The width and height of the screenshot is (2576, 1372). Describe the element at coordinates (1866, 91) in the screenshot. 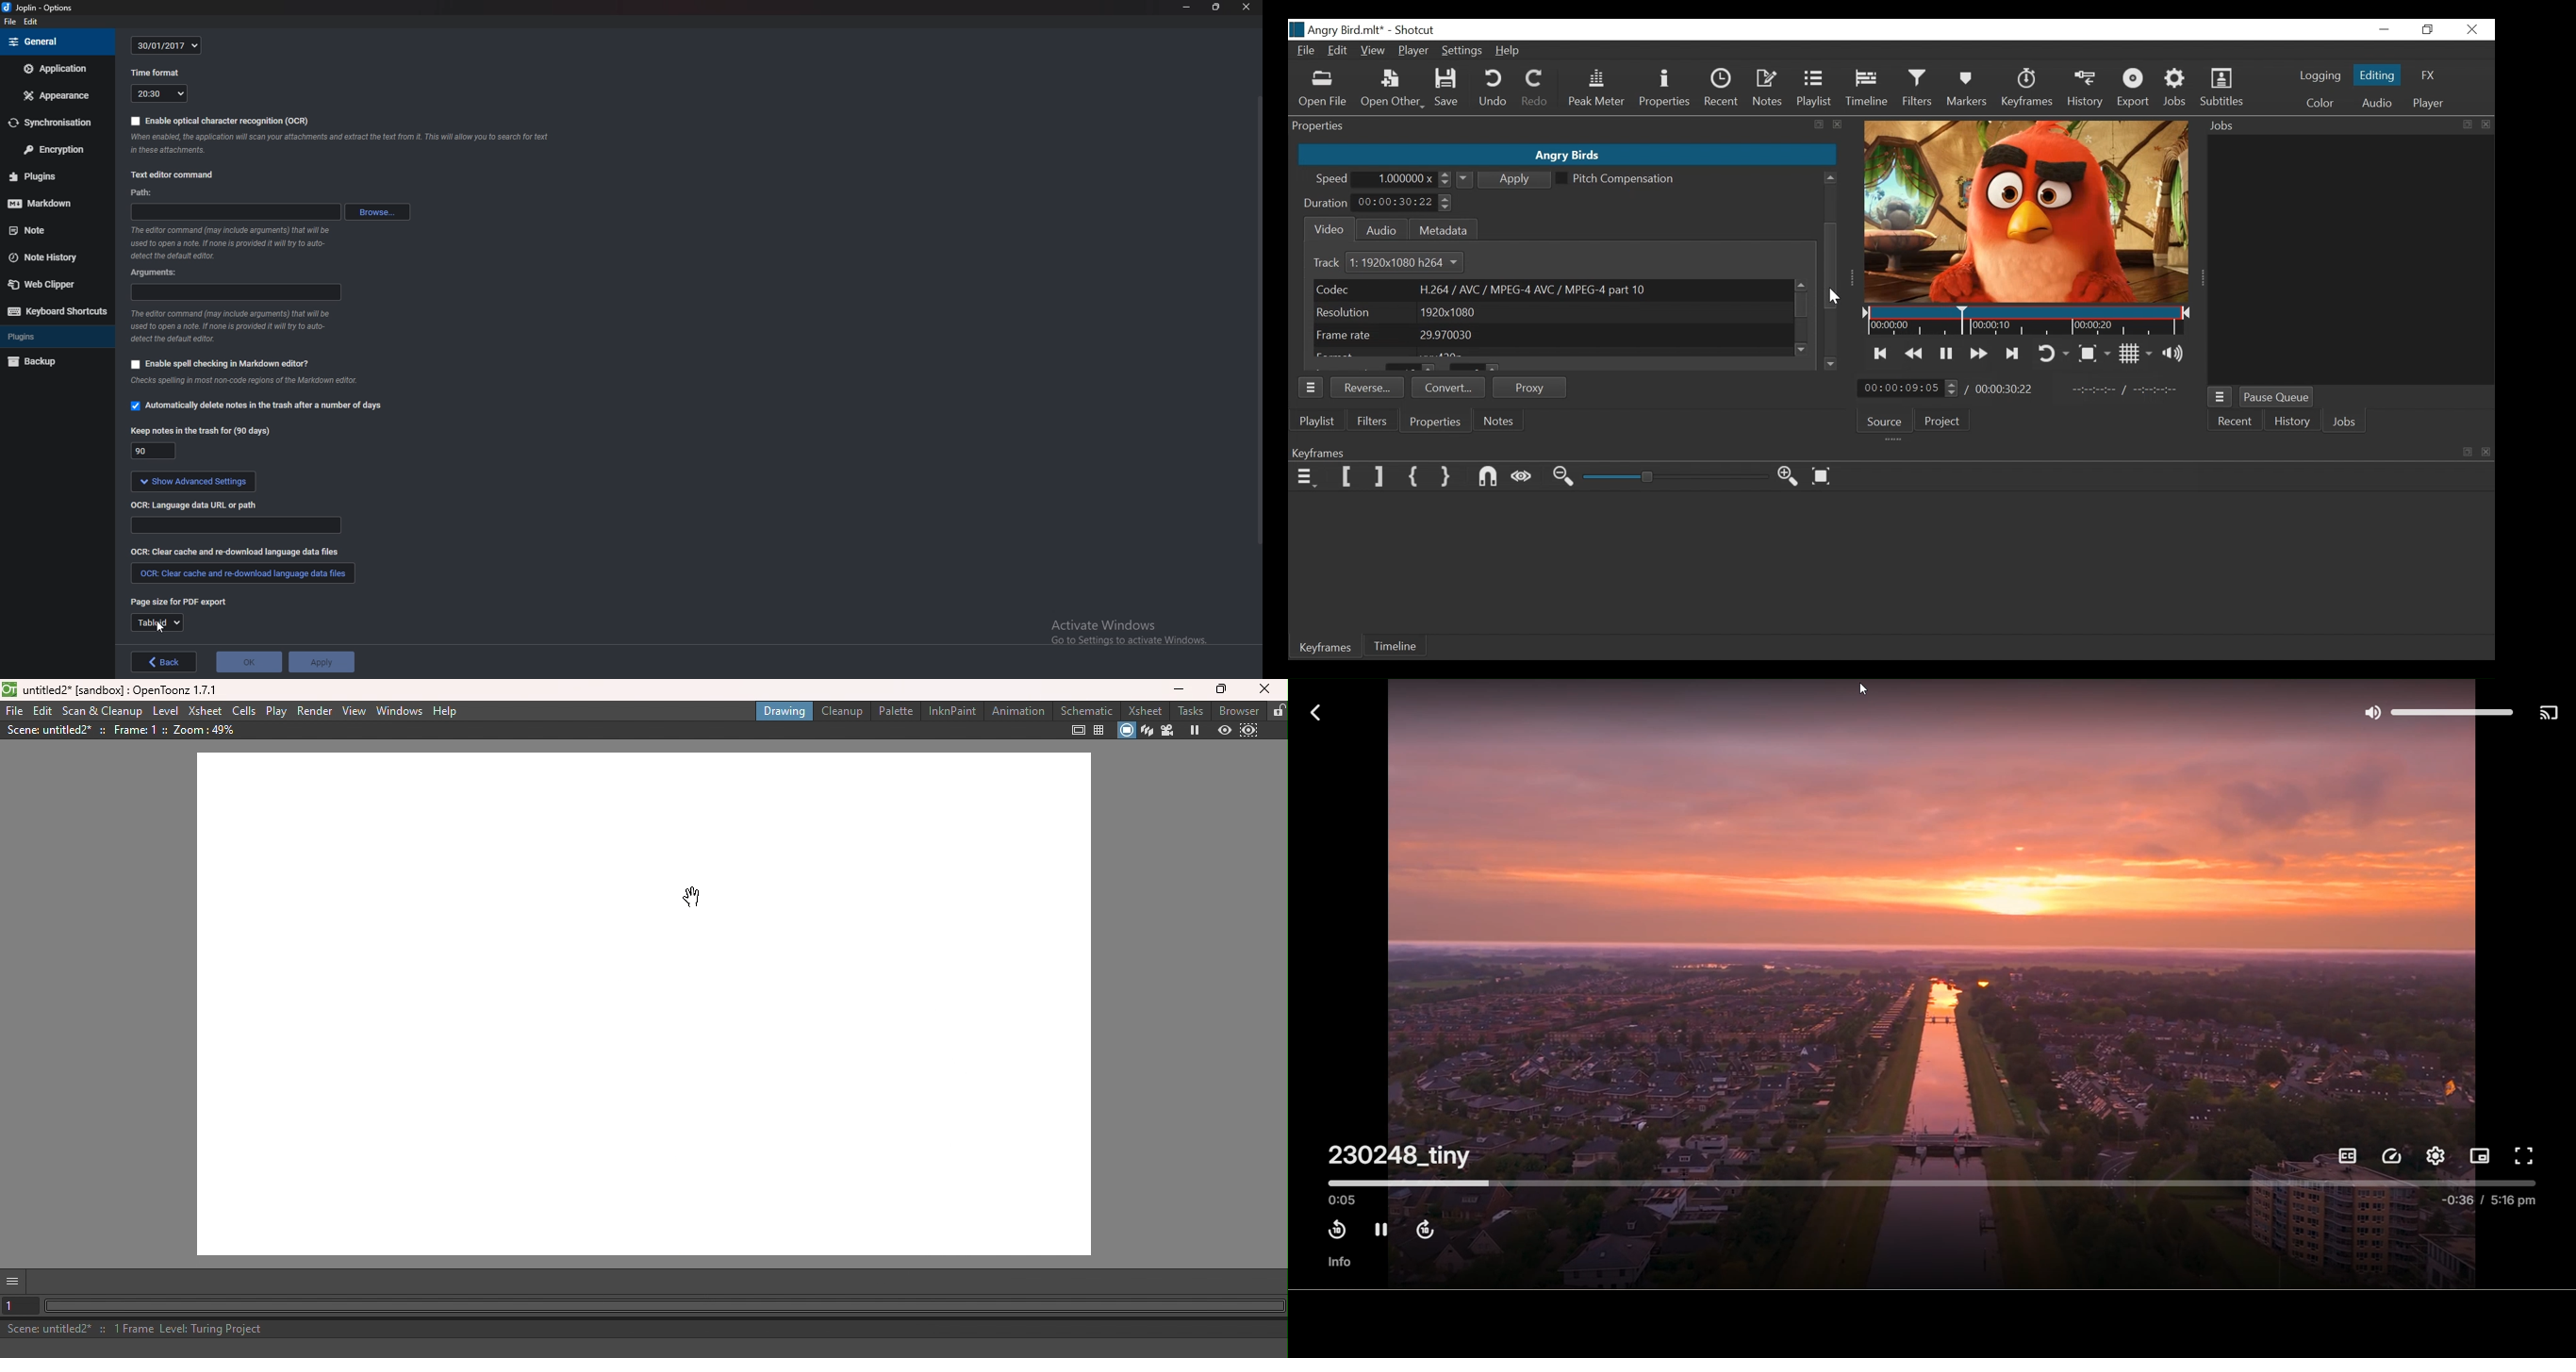

I see `Timeline` at that location.